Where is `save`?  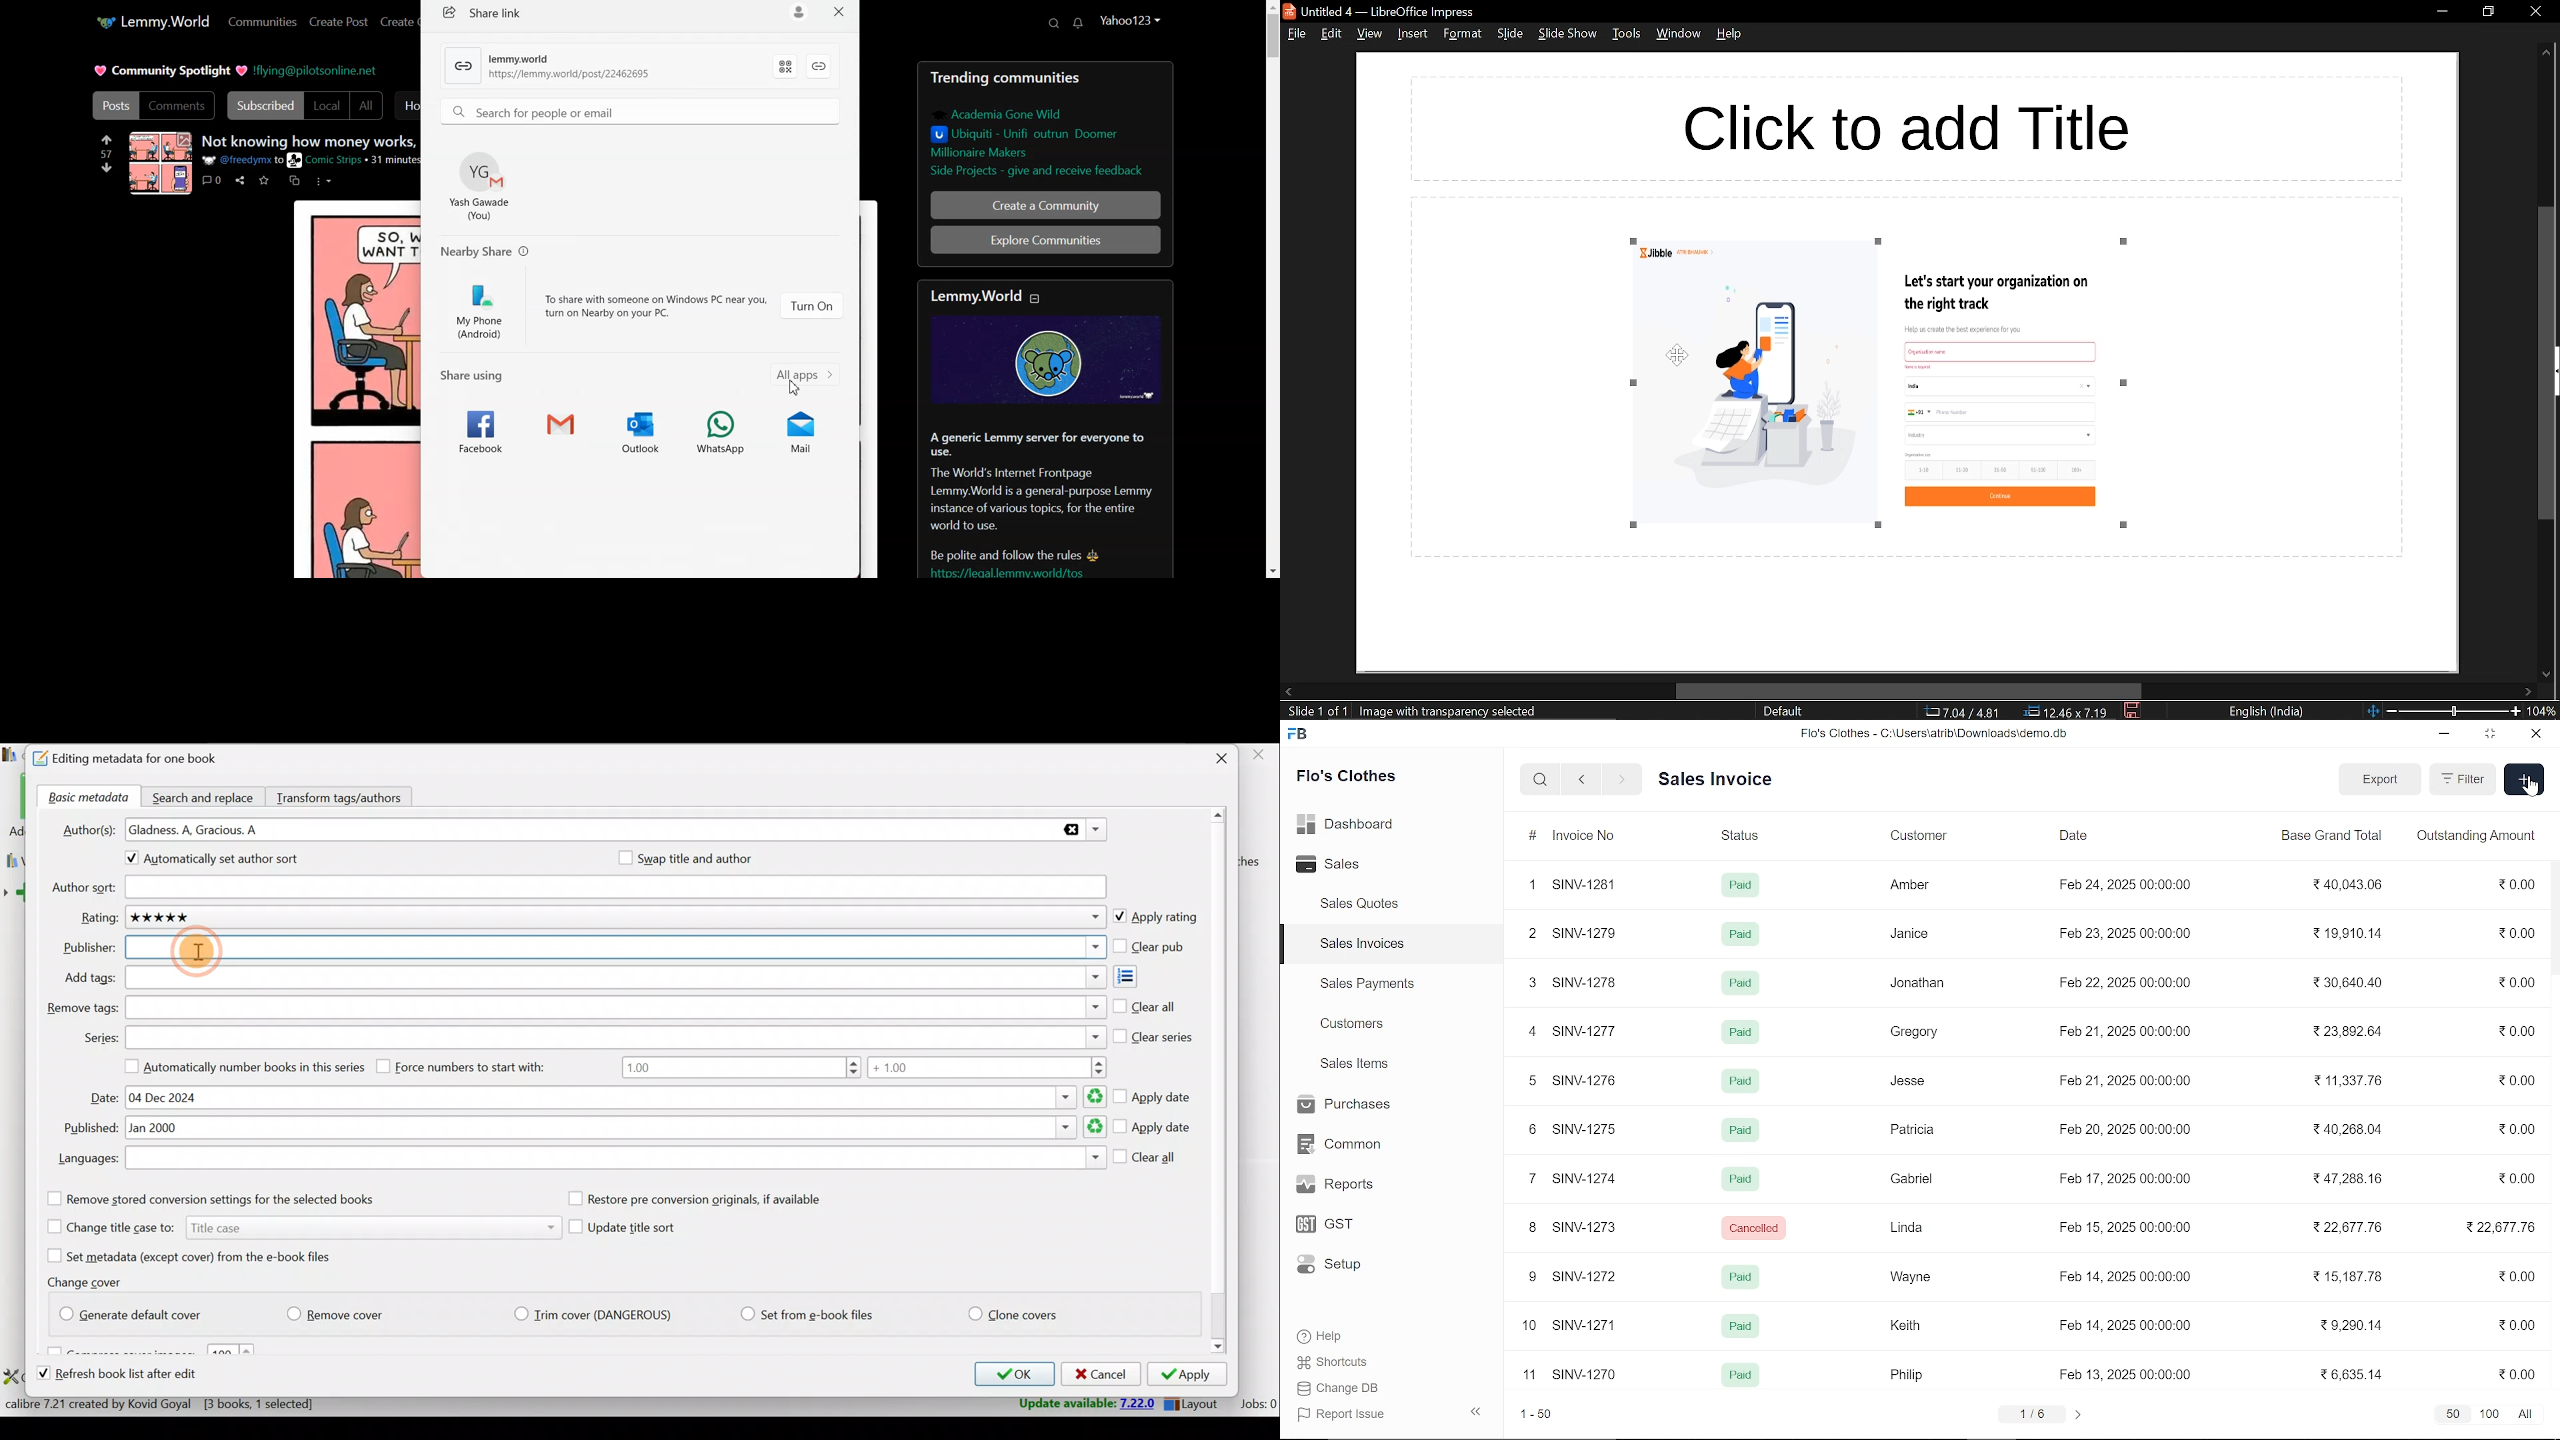 save is located at coordinates (2132, 711).